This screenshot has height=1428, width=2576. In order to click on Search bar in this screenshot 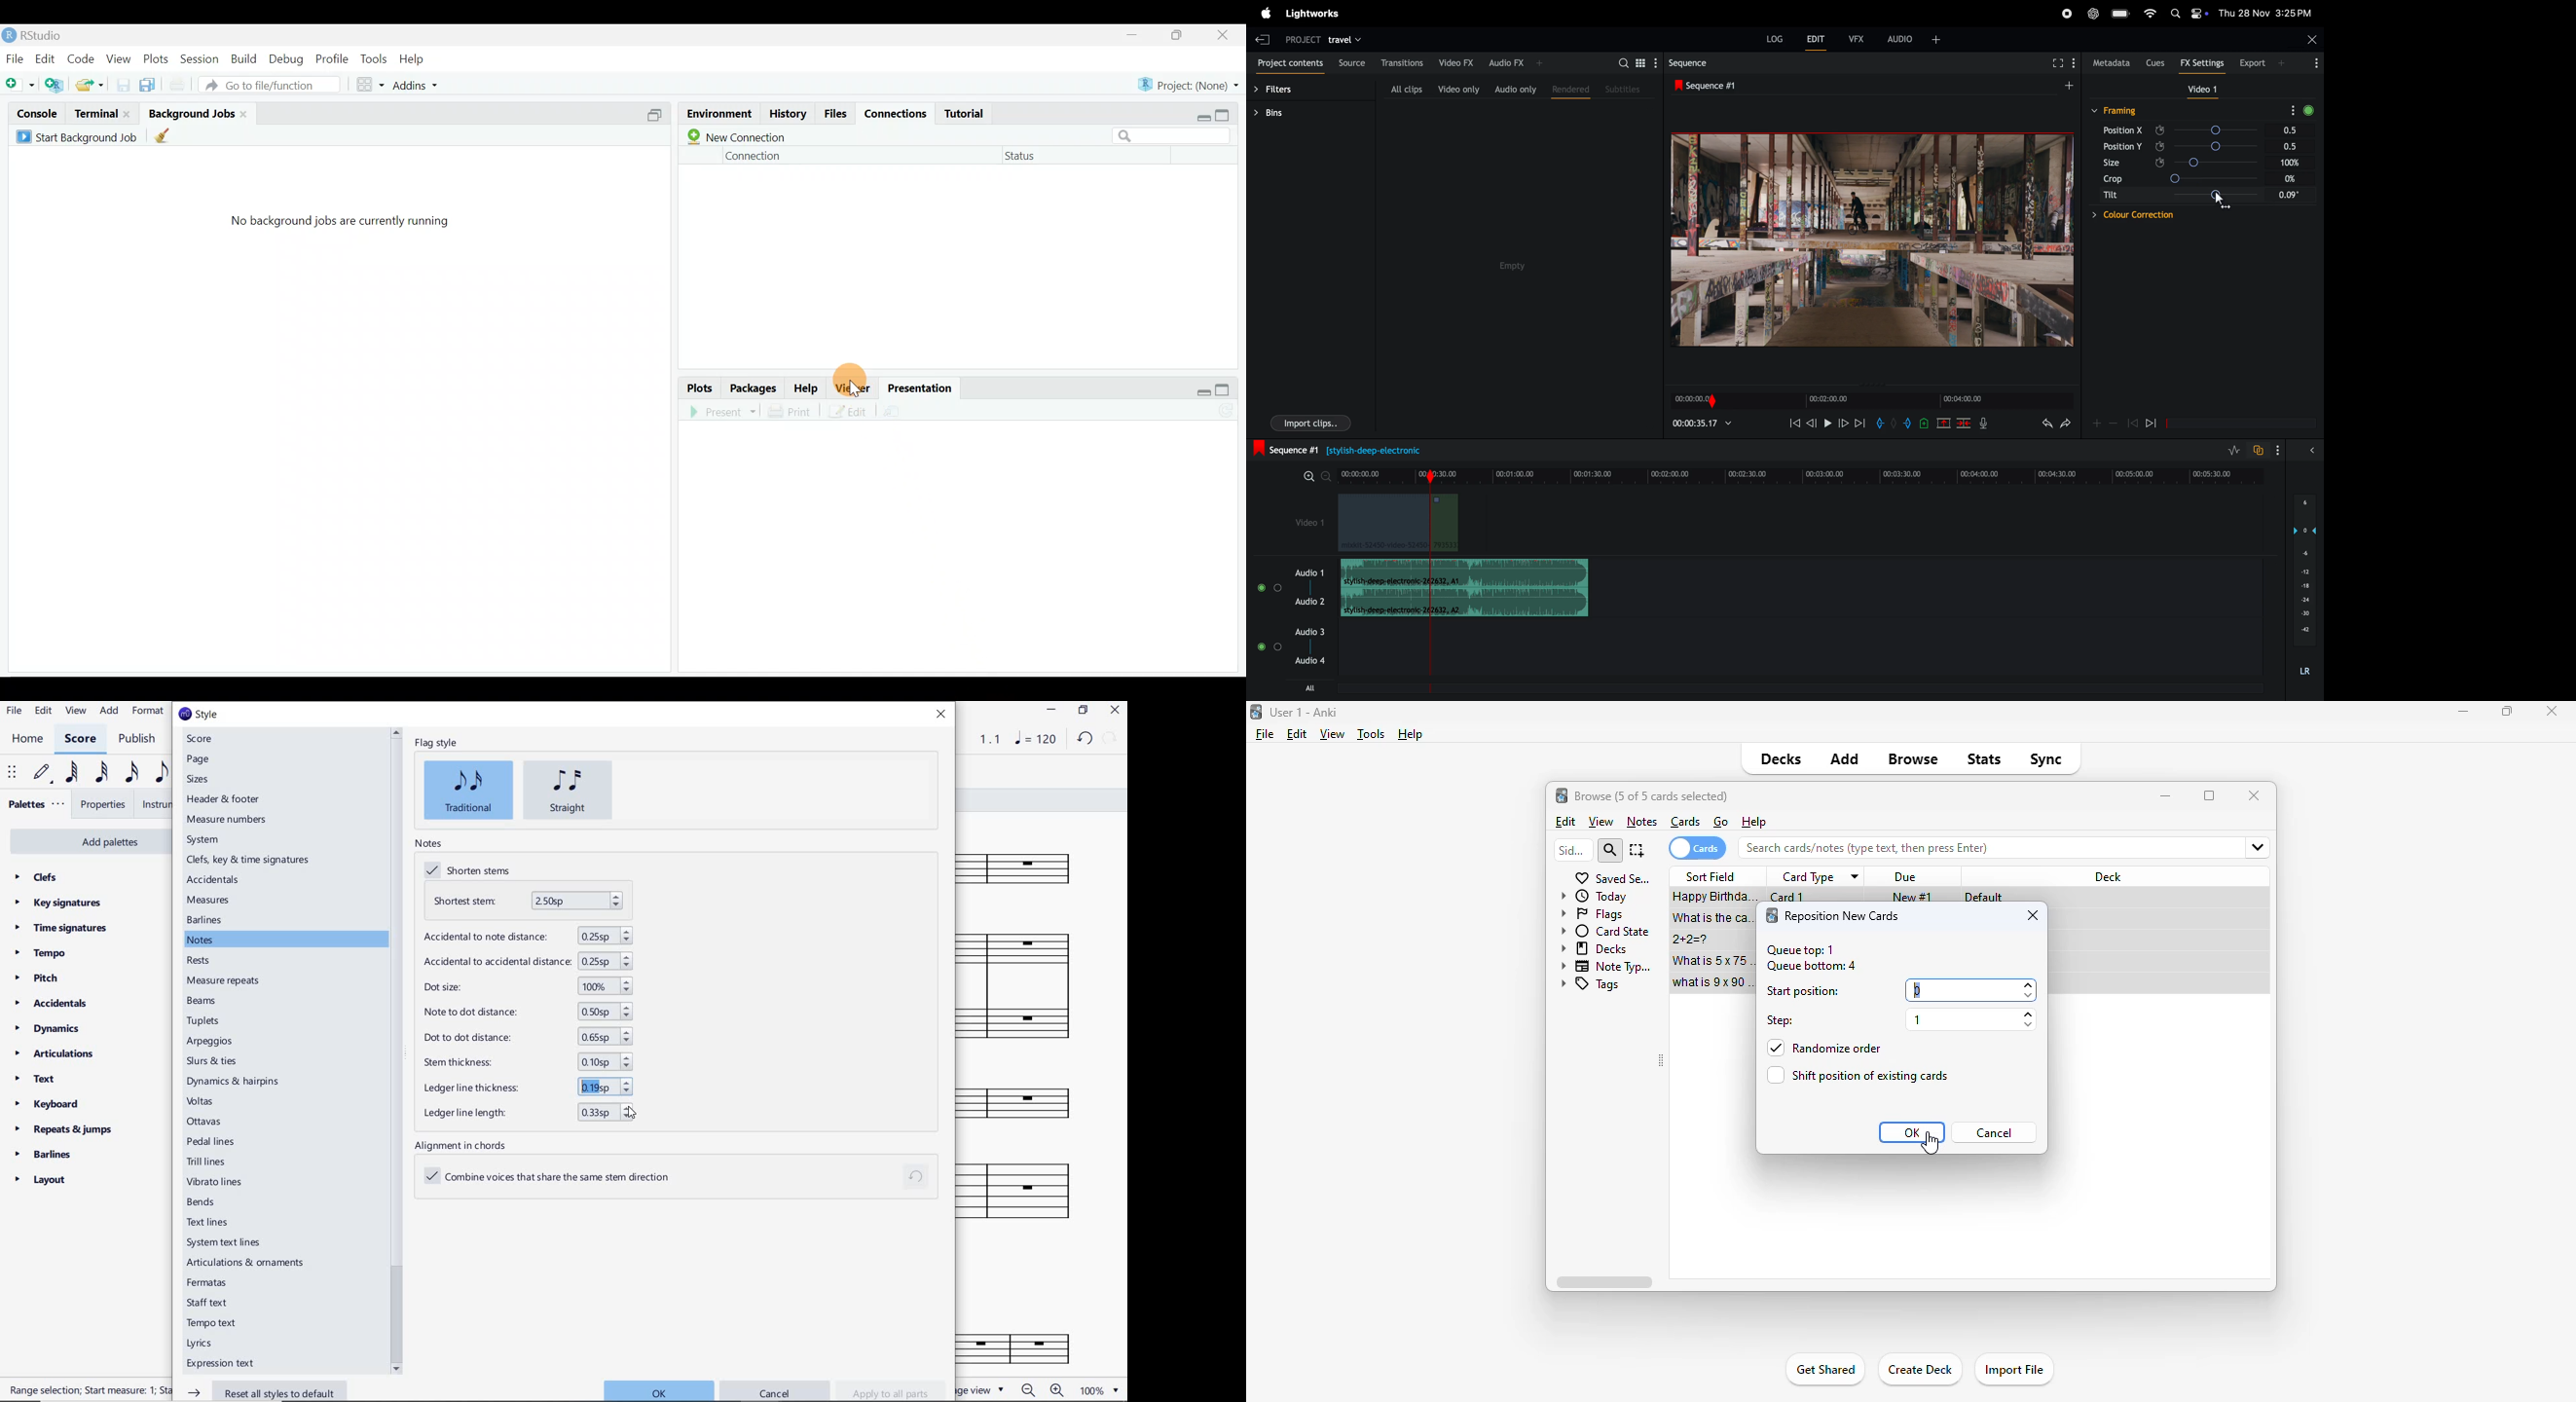, I will do `click(1176, 134)`.